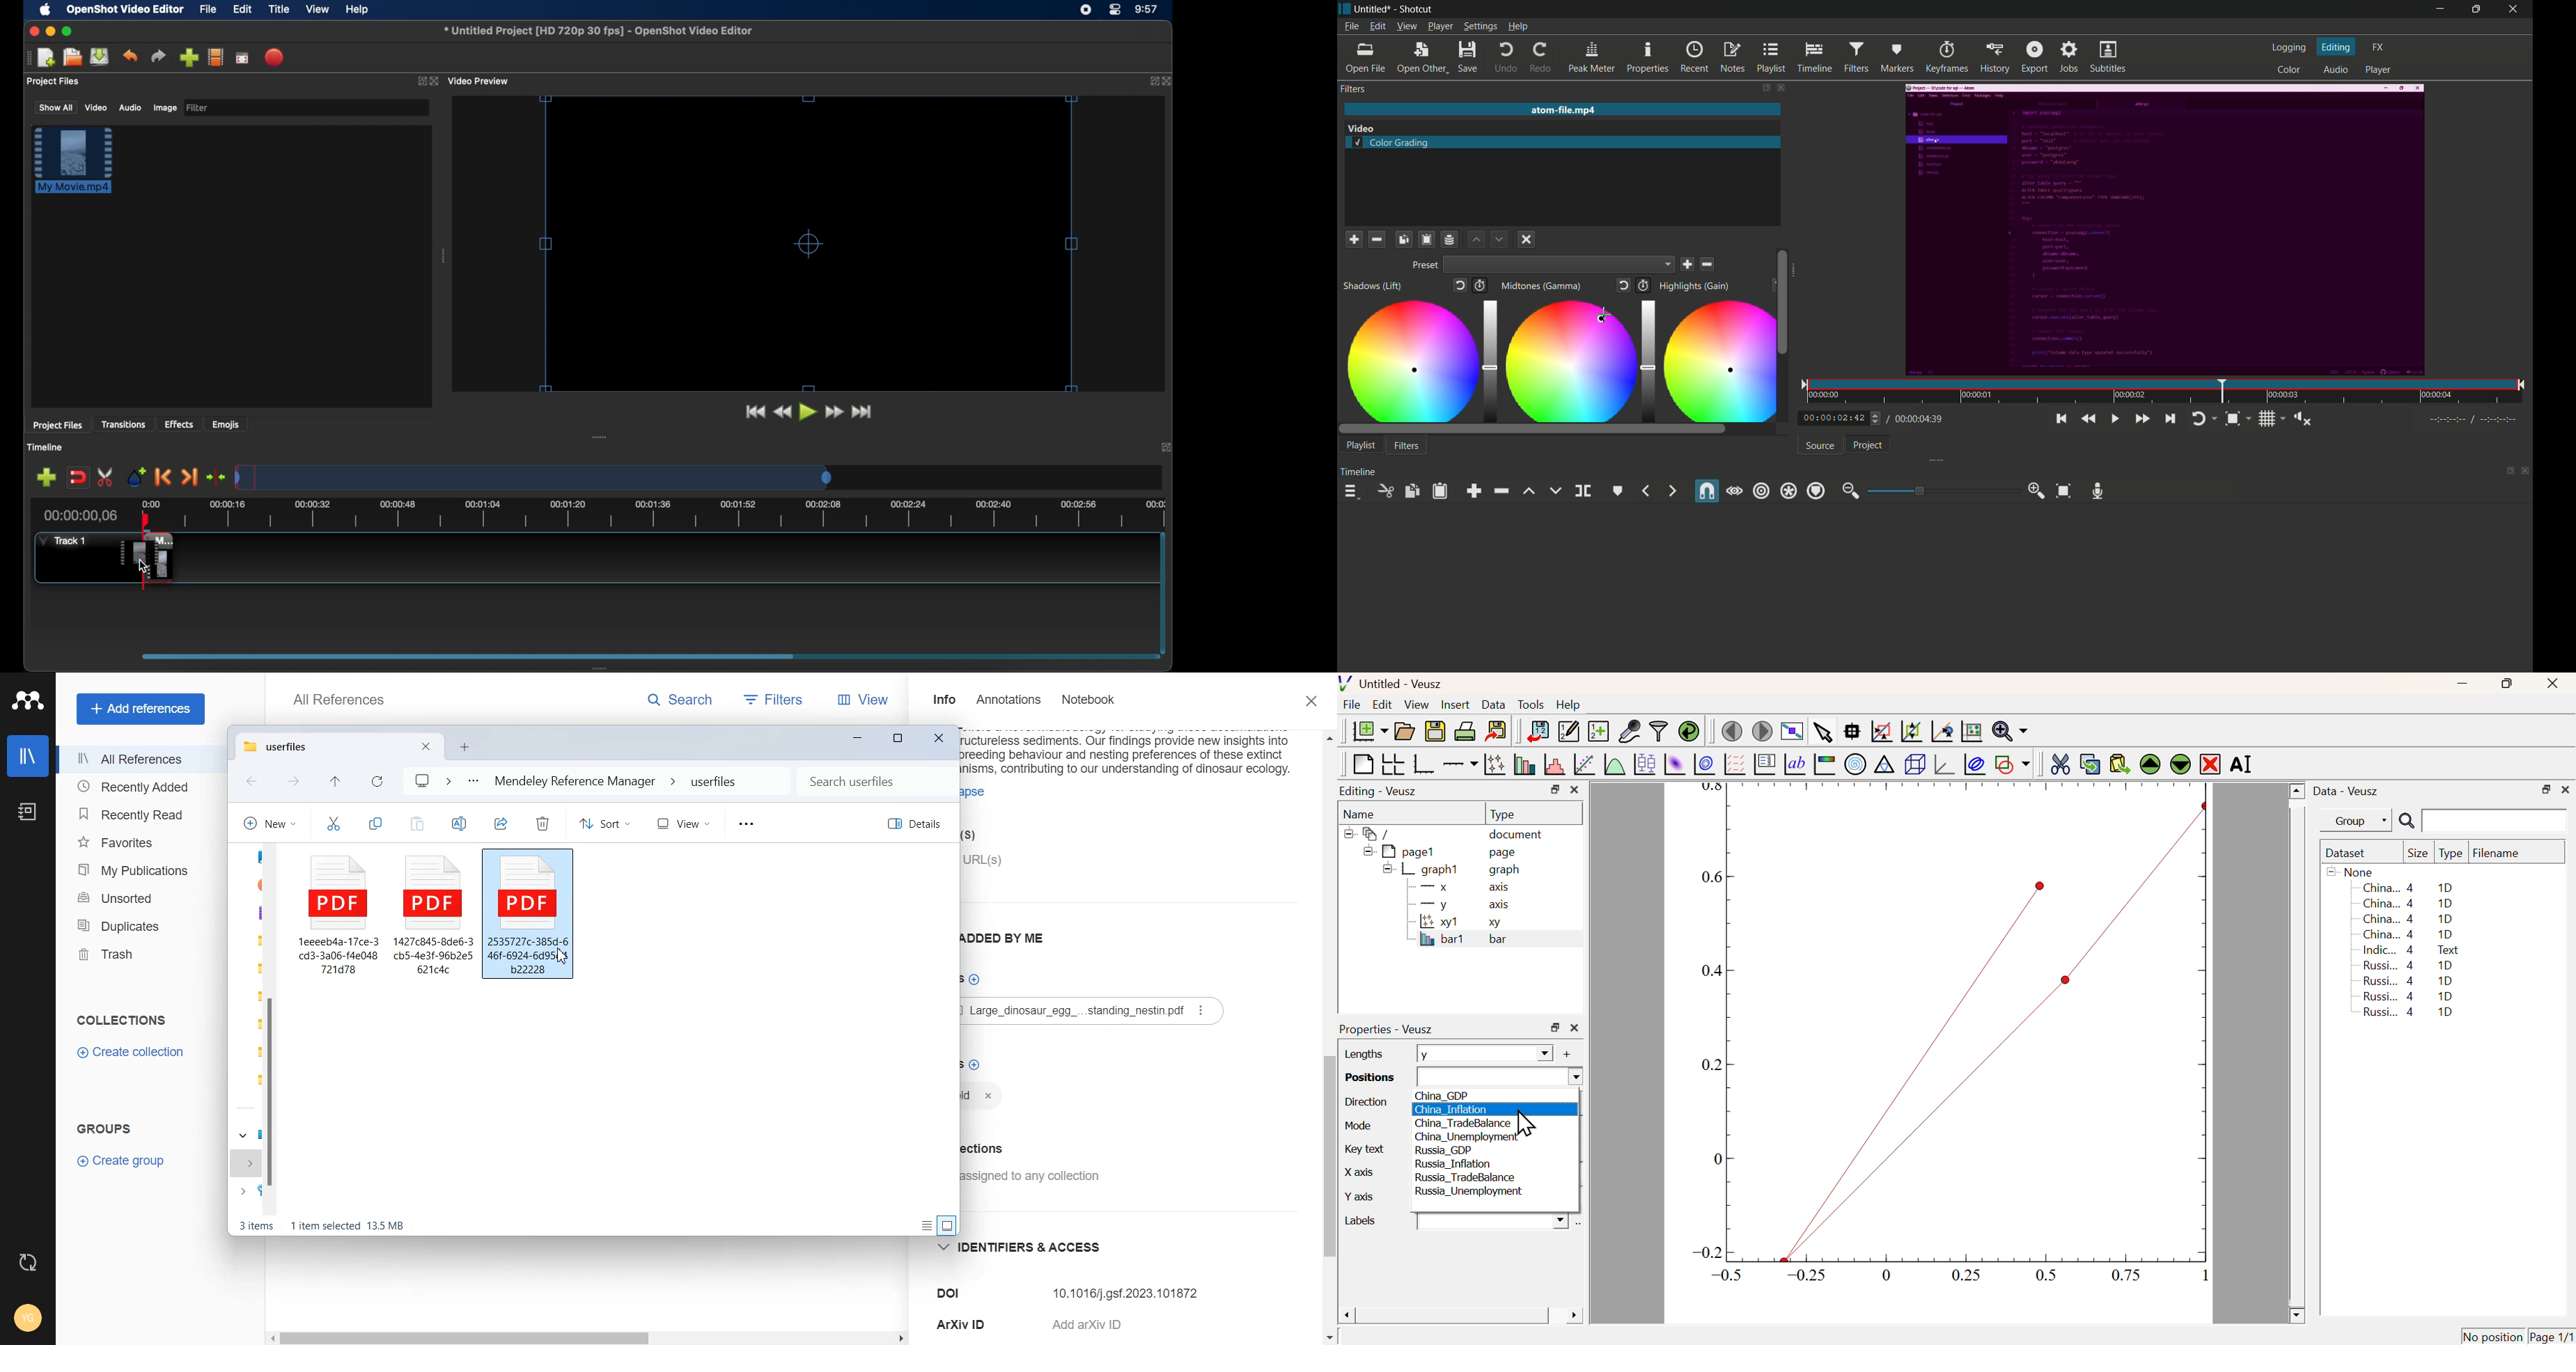 This screenshot has width=2576, height=1372. Describe the element at coordinates (2098, 491) in the screenshot. I see `record audio` at that location.